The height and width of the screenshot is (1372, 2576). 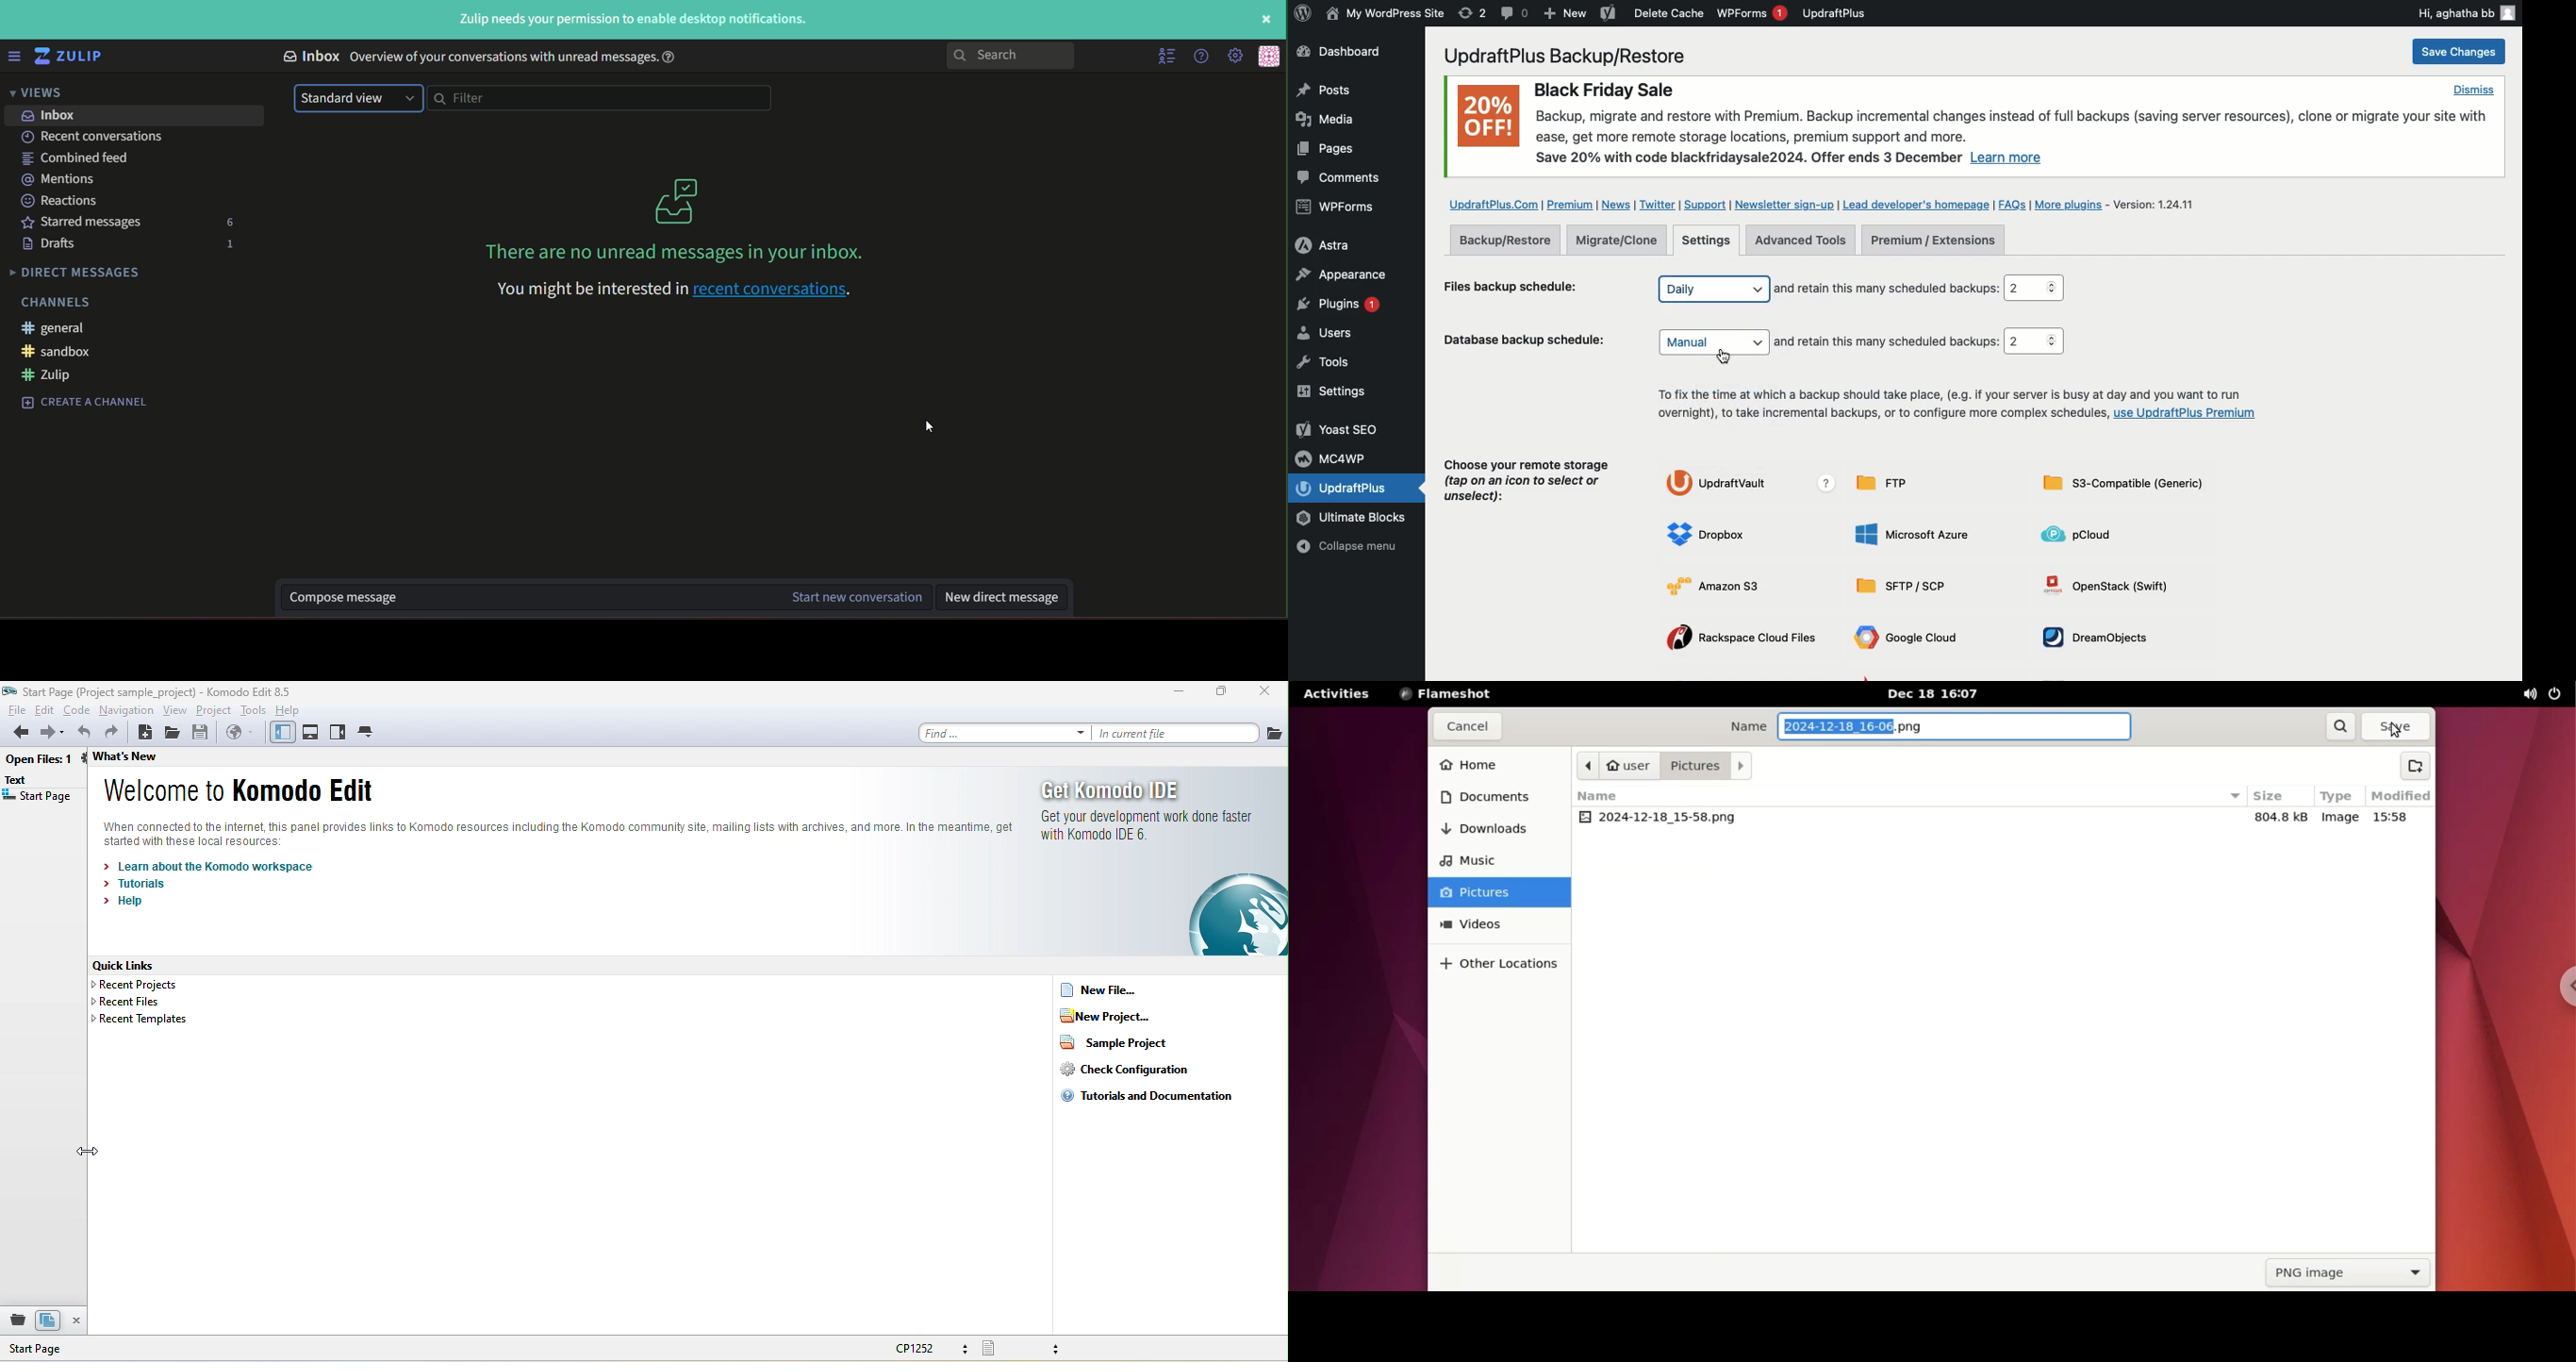 I want to click on text, so click(x=96, y=137).